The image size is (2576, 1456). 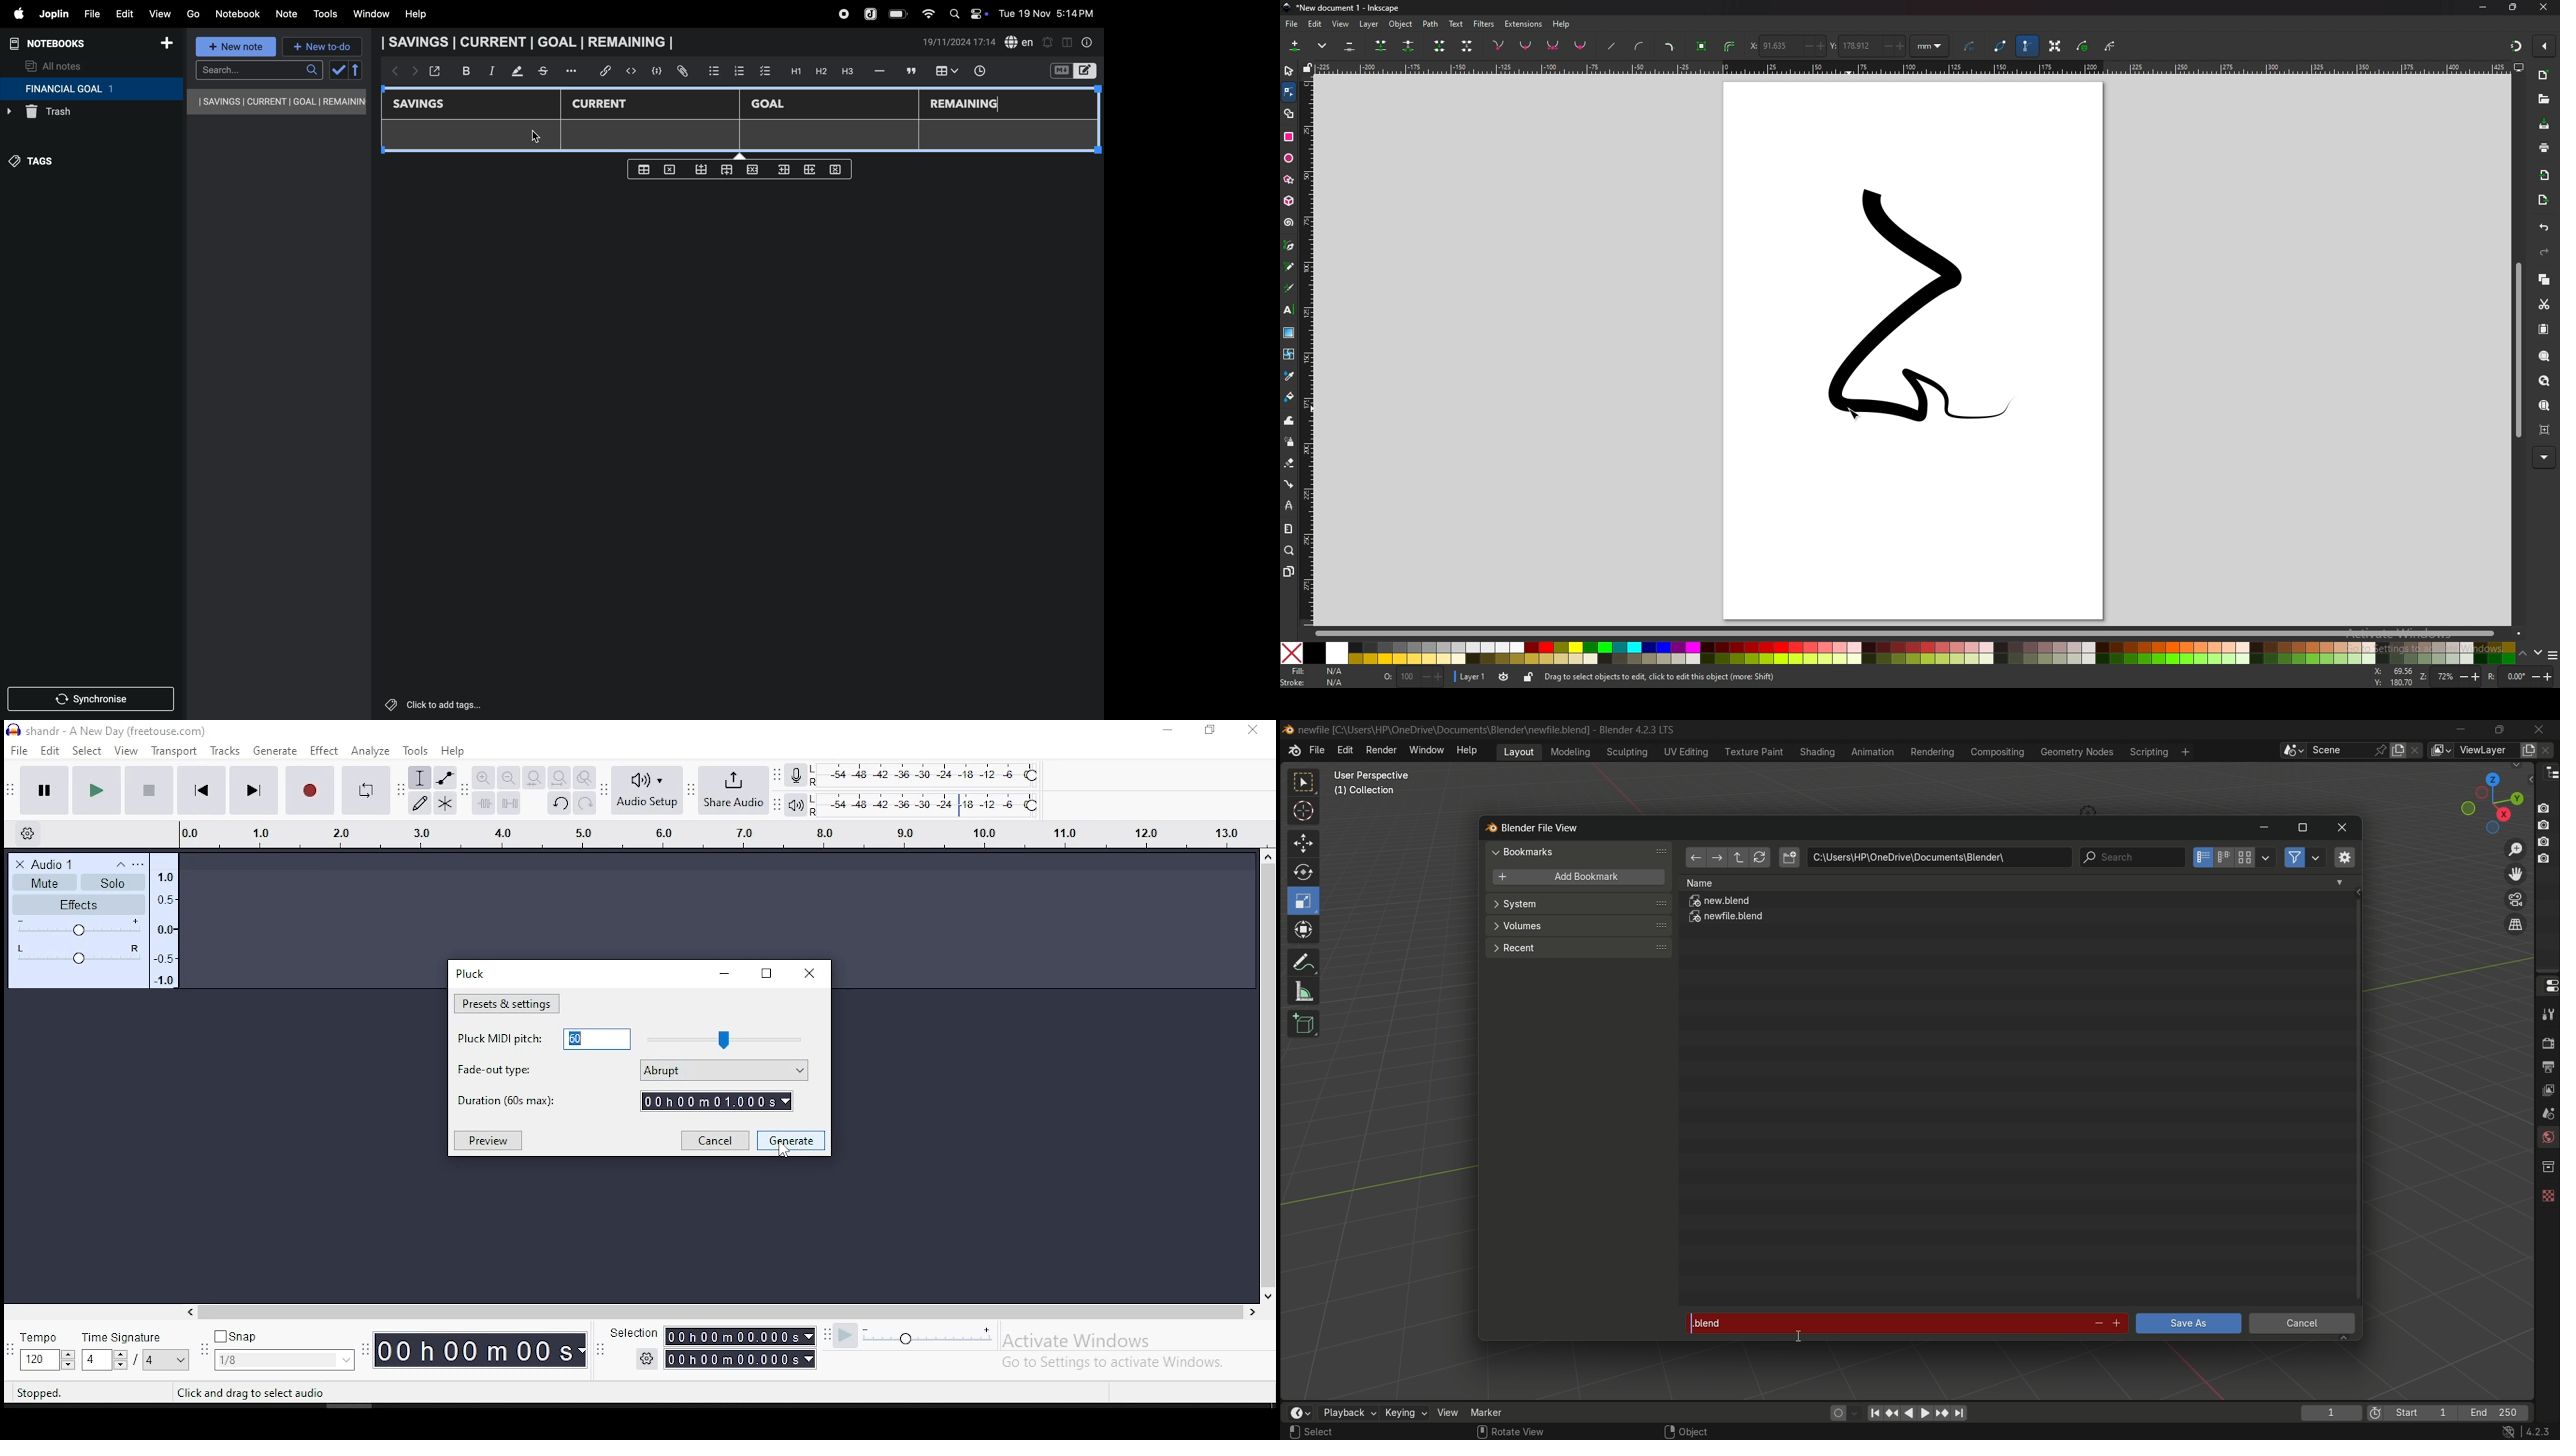 What do you see at coordinates (1317, 751) in the screenshot?
I see `file menu` at bounding box center [1317, 751].